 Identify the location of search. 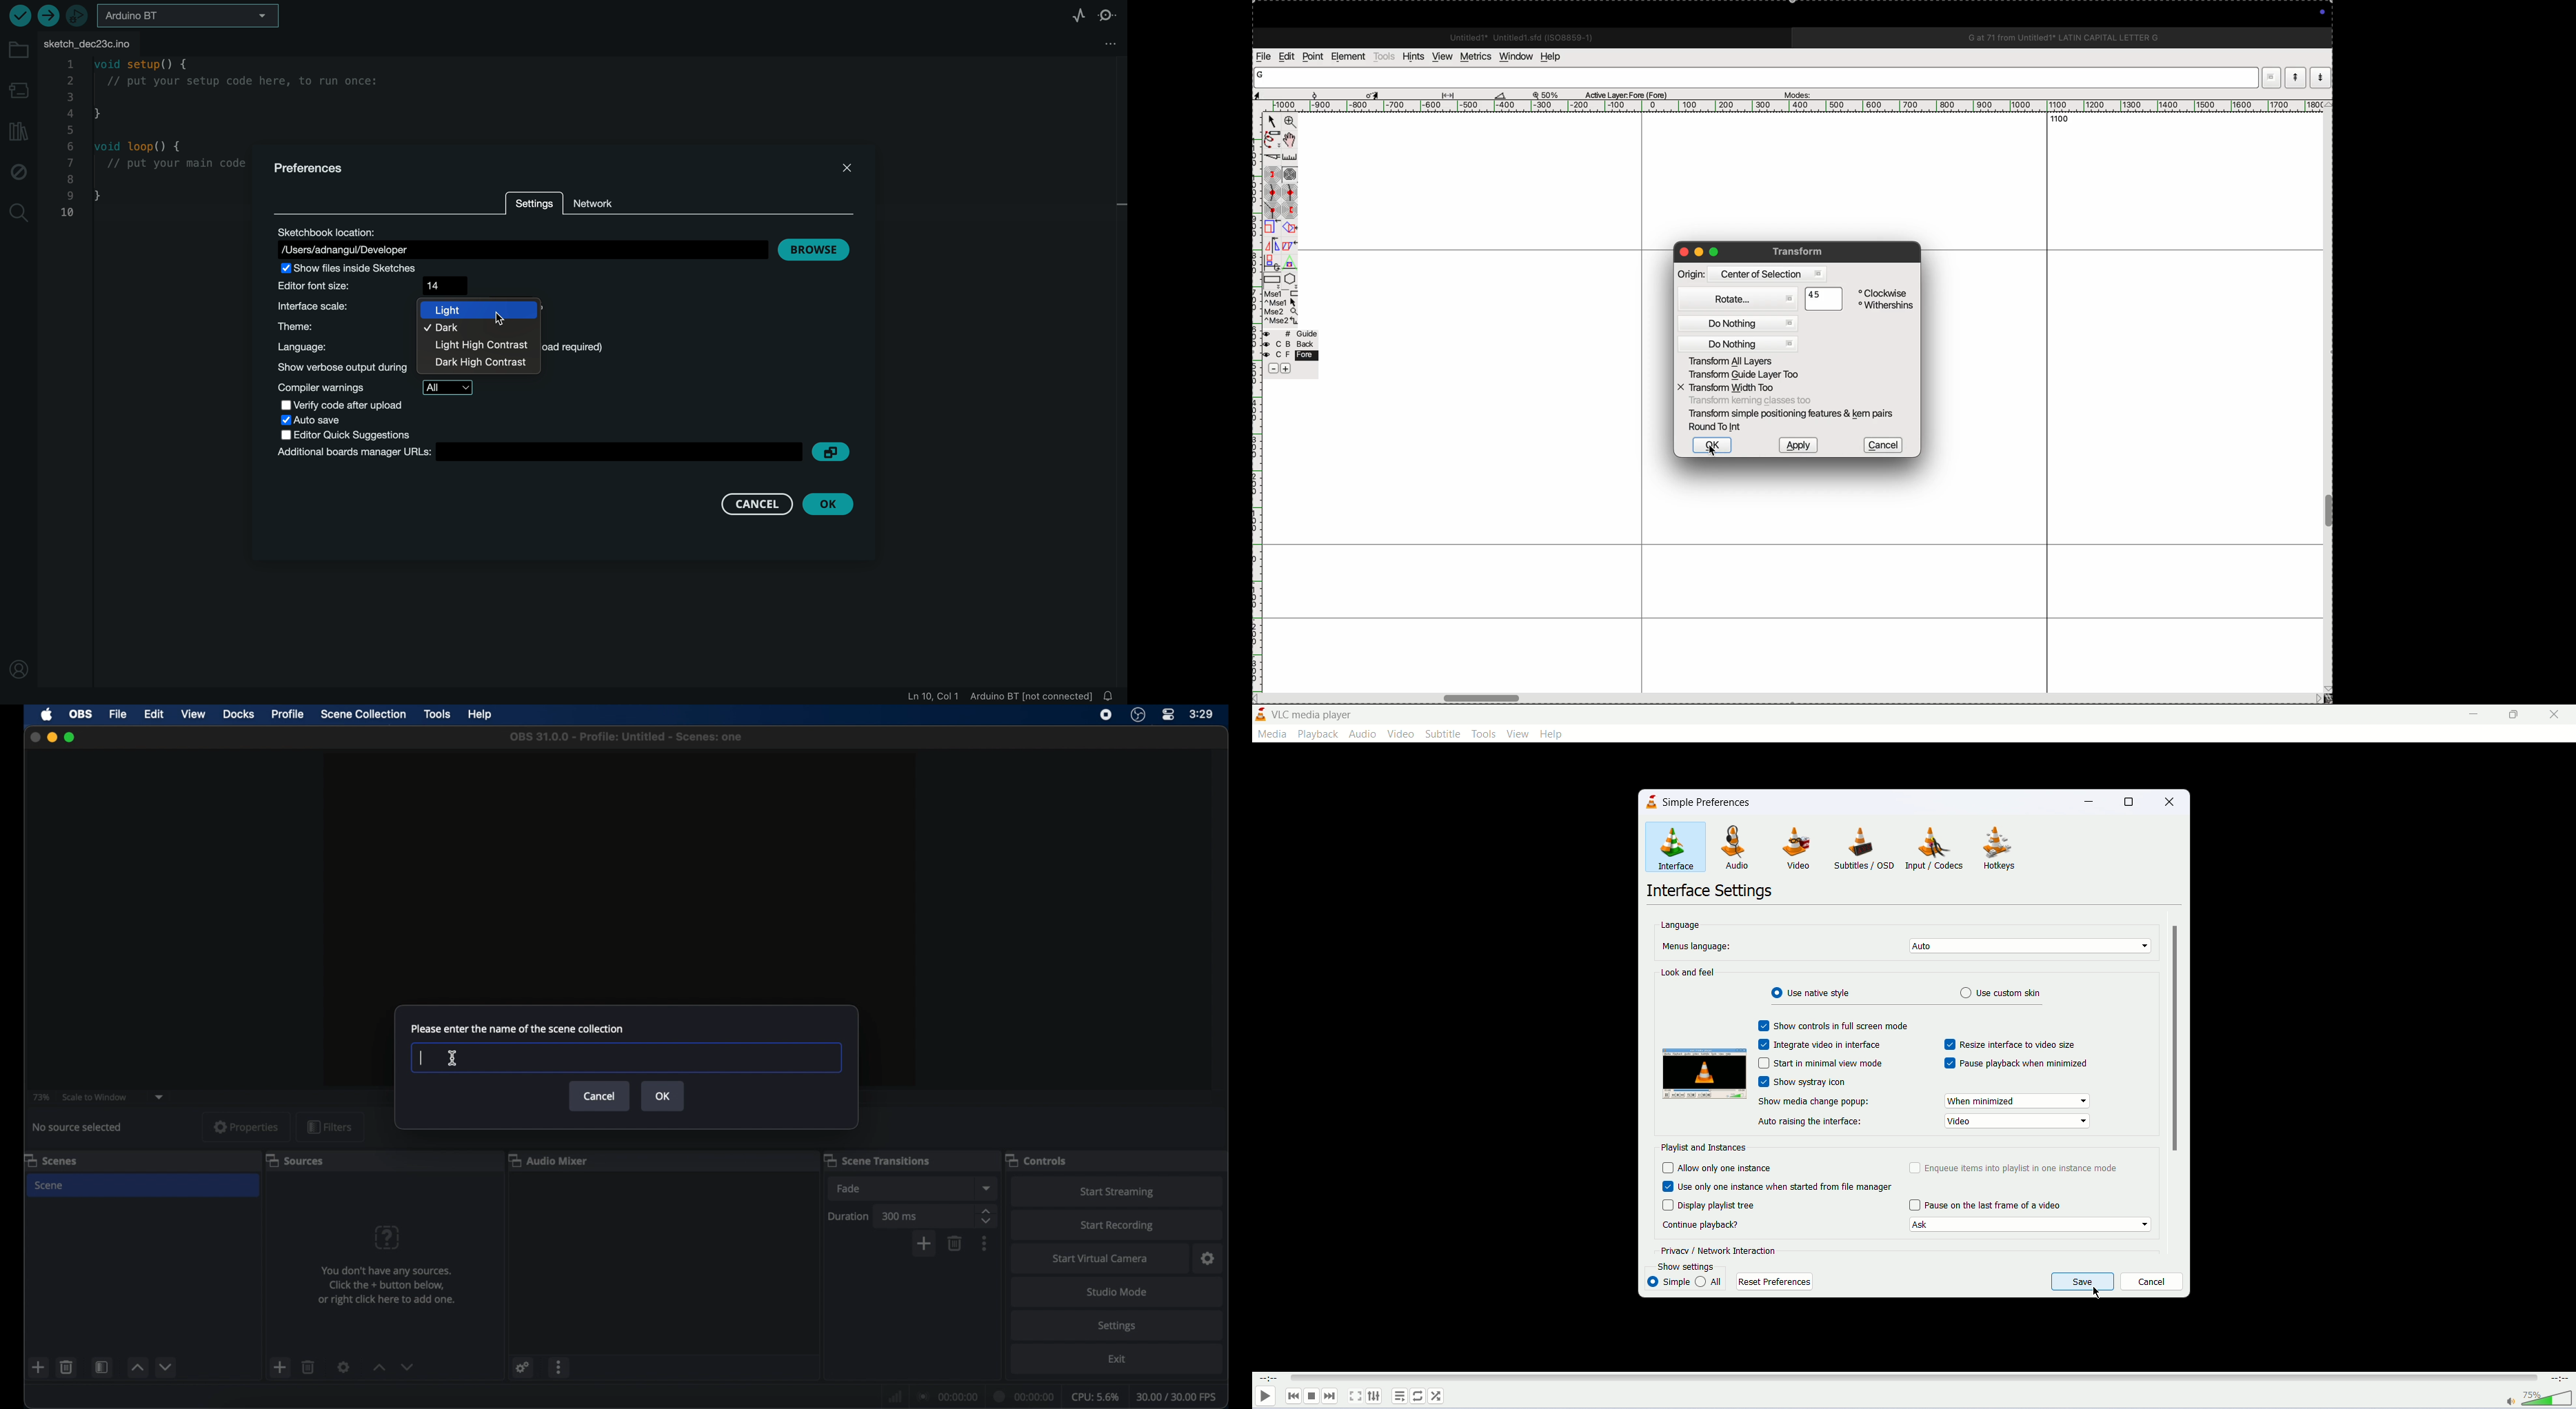
(18, 213).